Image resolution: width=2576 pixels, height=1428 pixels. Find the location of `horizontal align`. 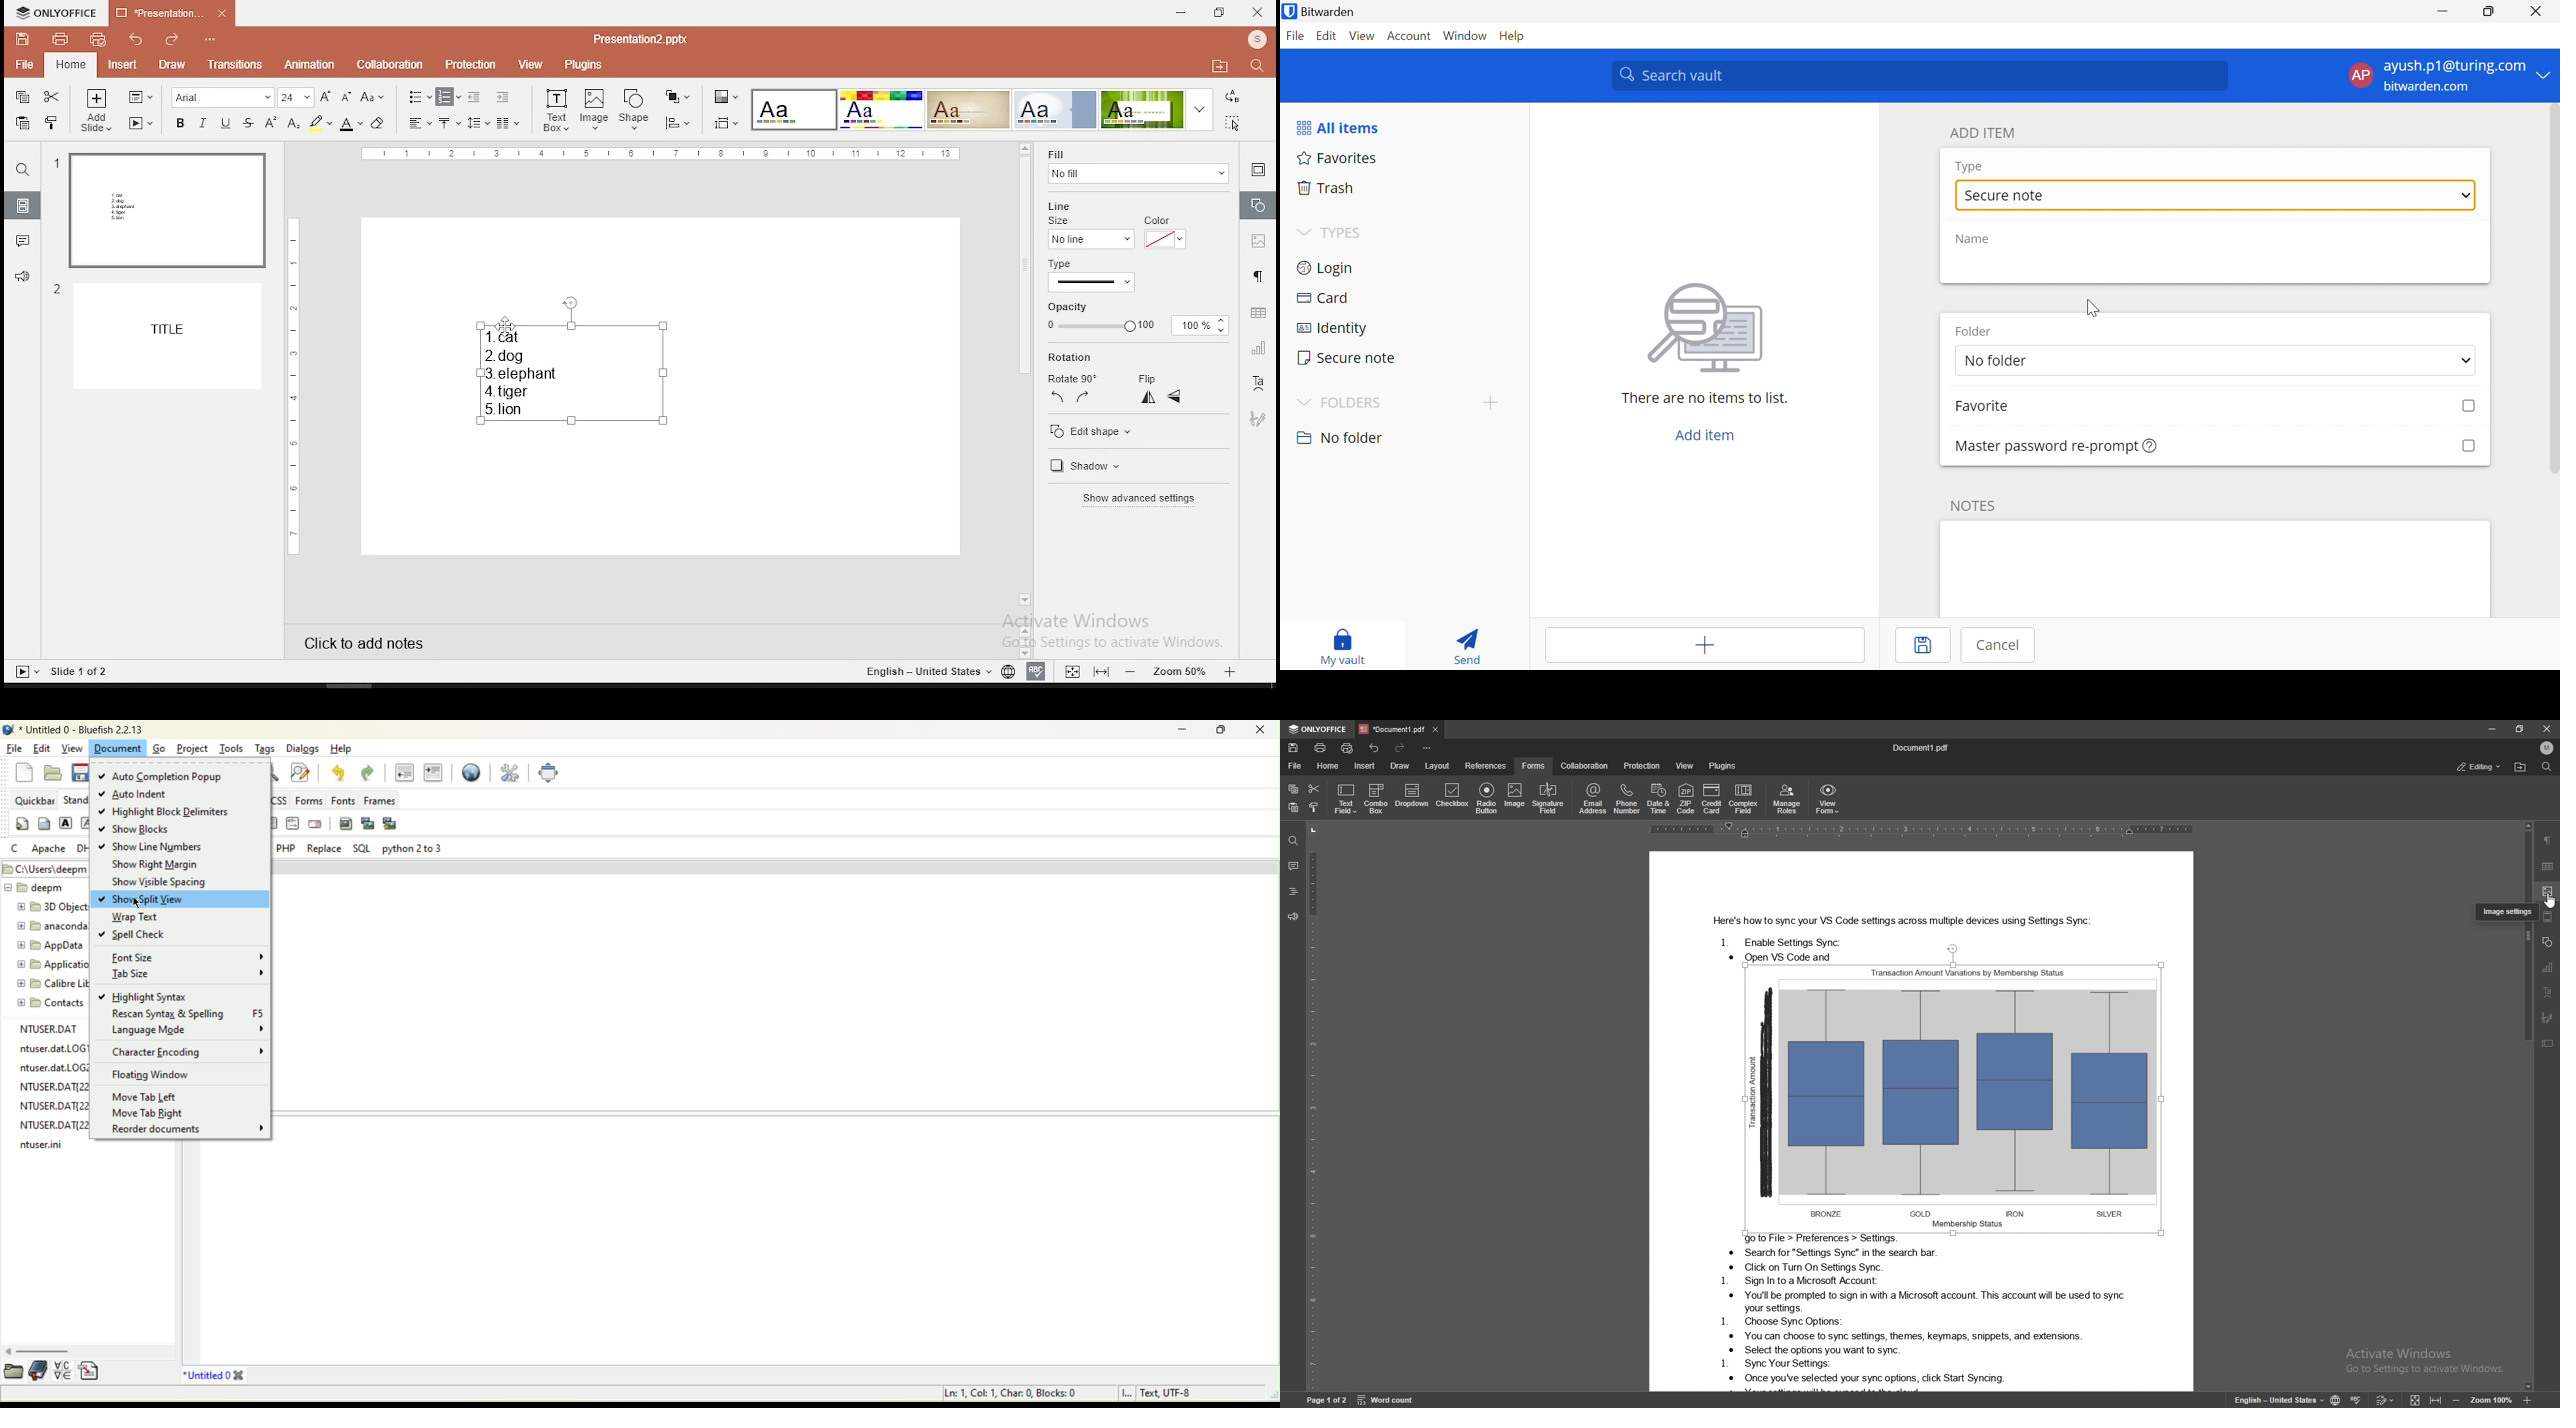

horizontal align is located at coordinates (419, 124).